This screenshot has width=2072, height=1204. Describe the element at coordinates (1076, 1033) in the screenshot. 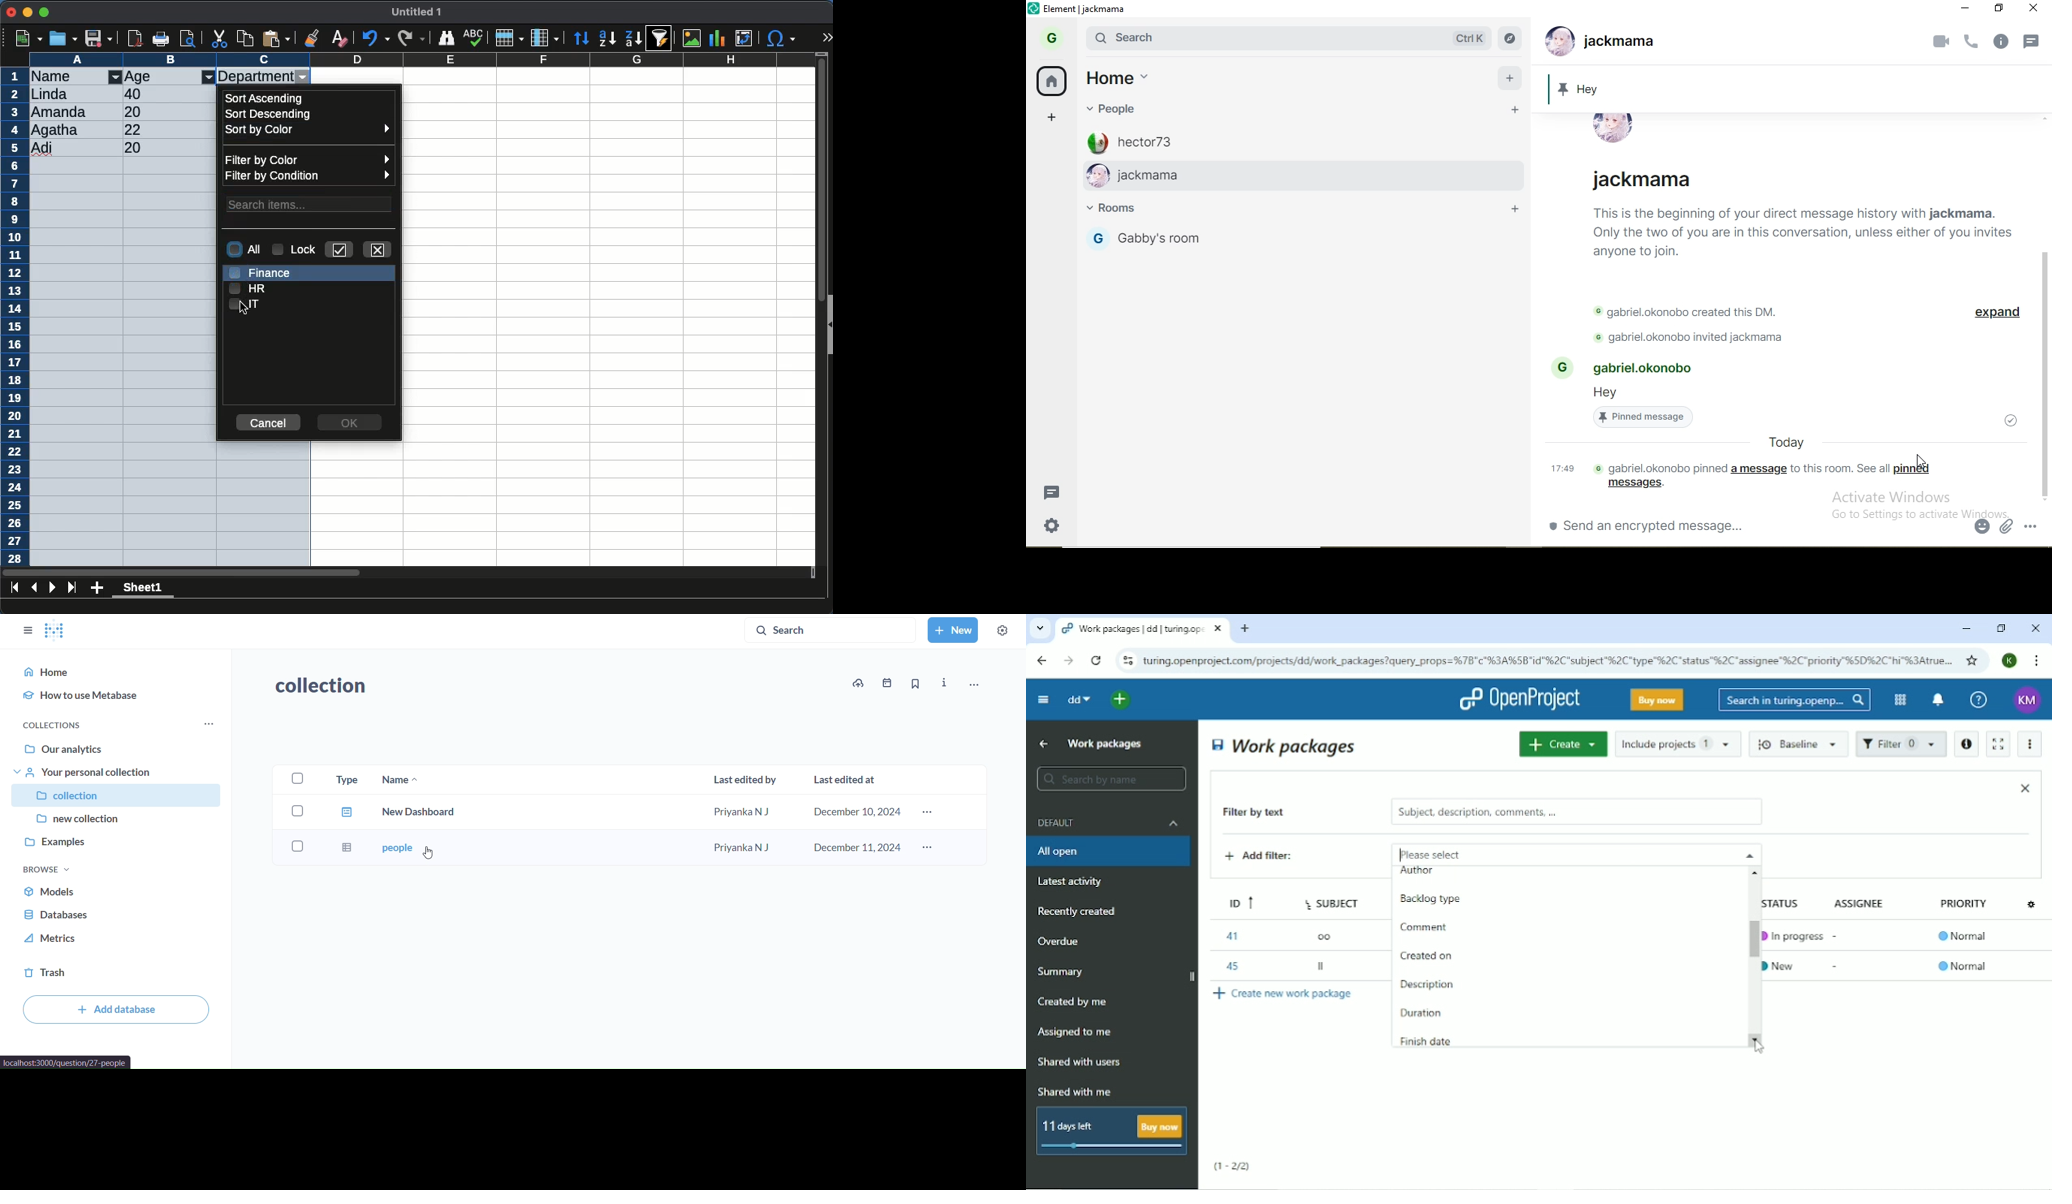

I see `Assigned to me` at that location.